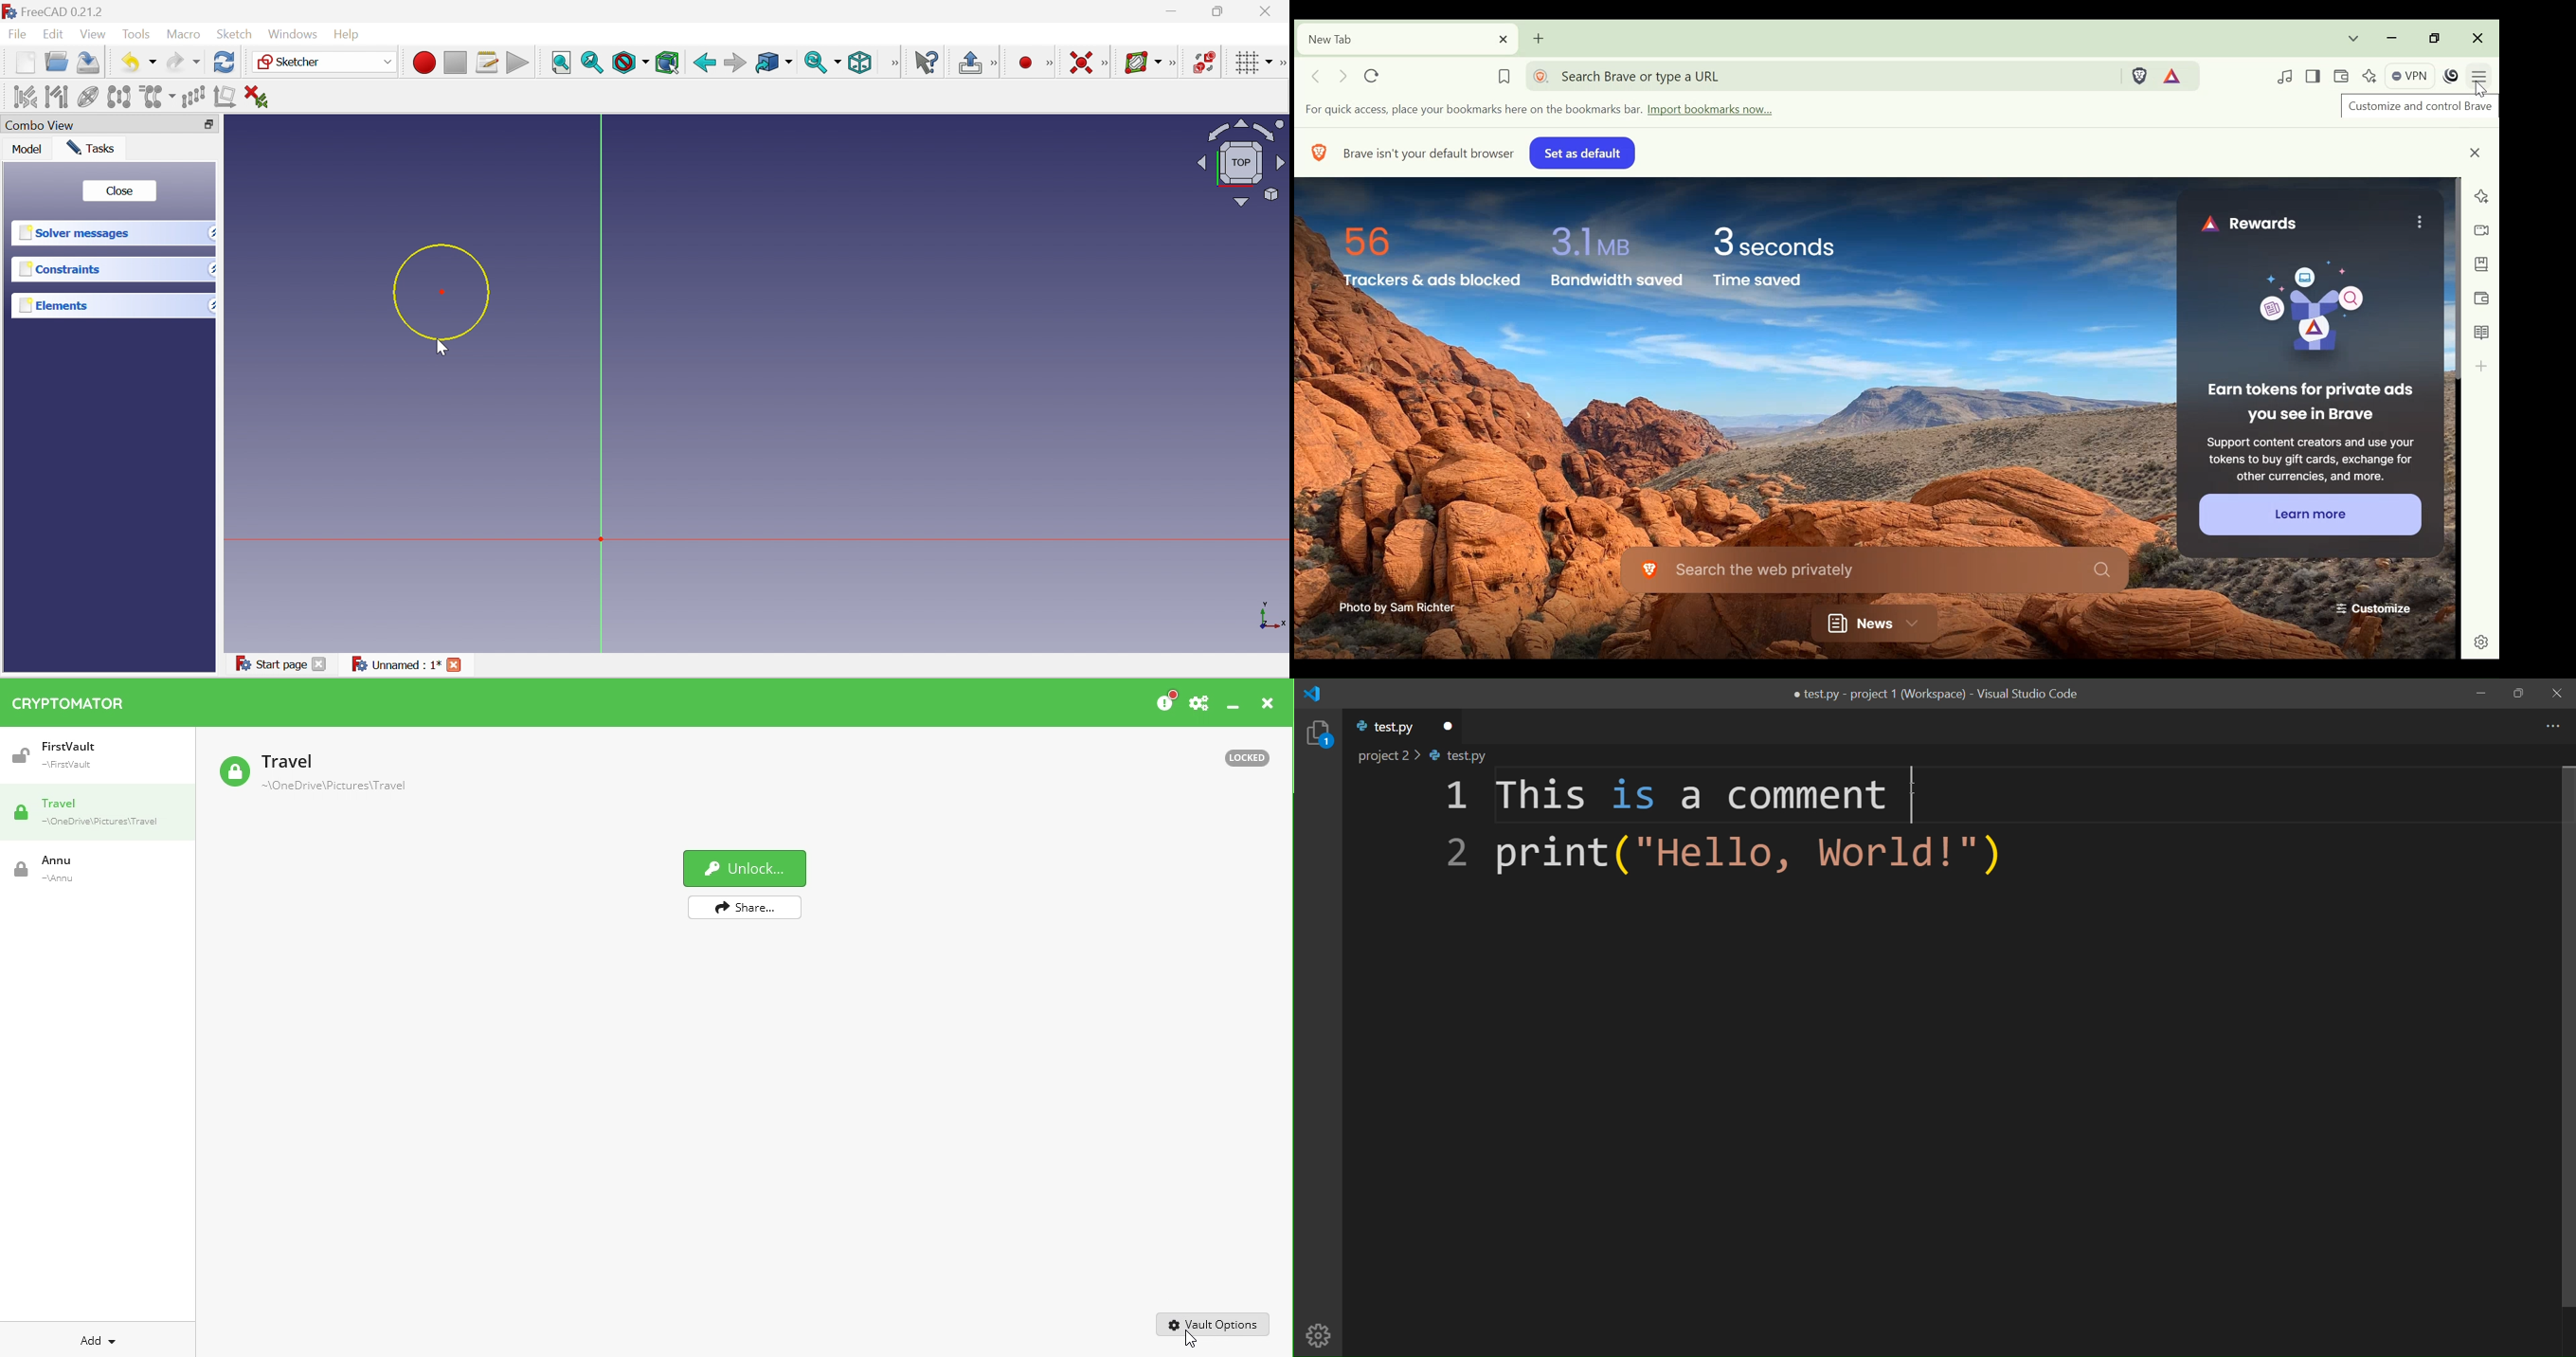 The image size is (2576, 1372). What do you see at coordinates (257, 97) in the screenshot?
I see `Delete all constraints` at bounding box center [257, 97].